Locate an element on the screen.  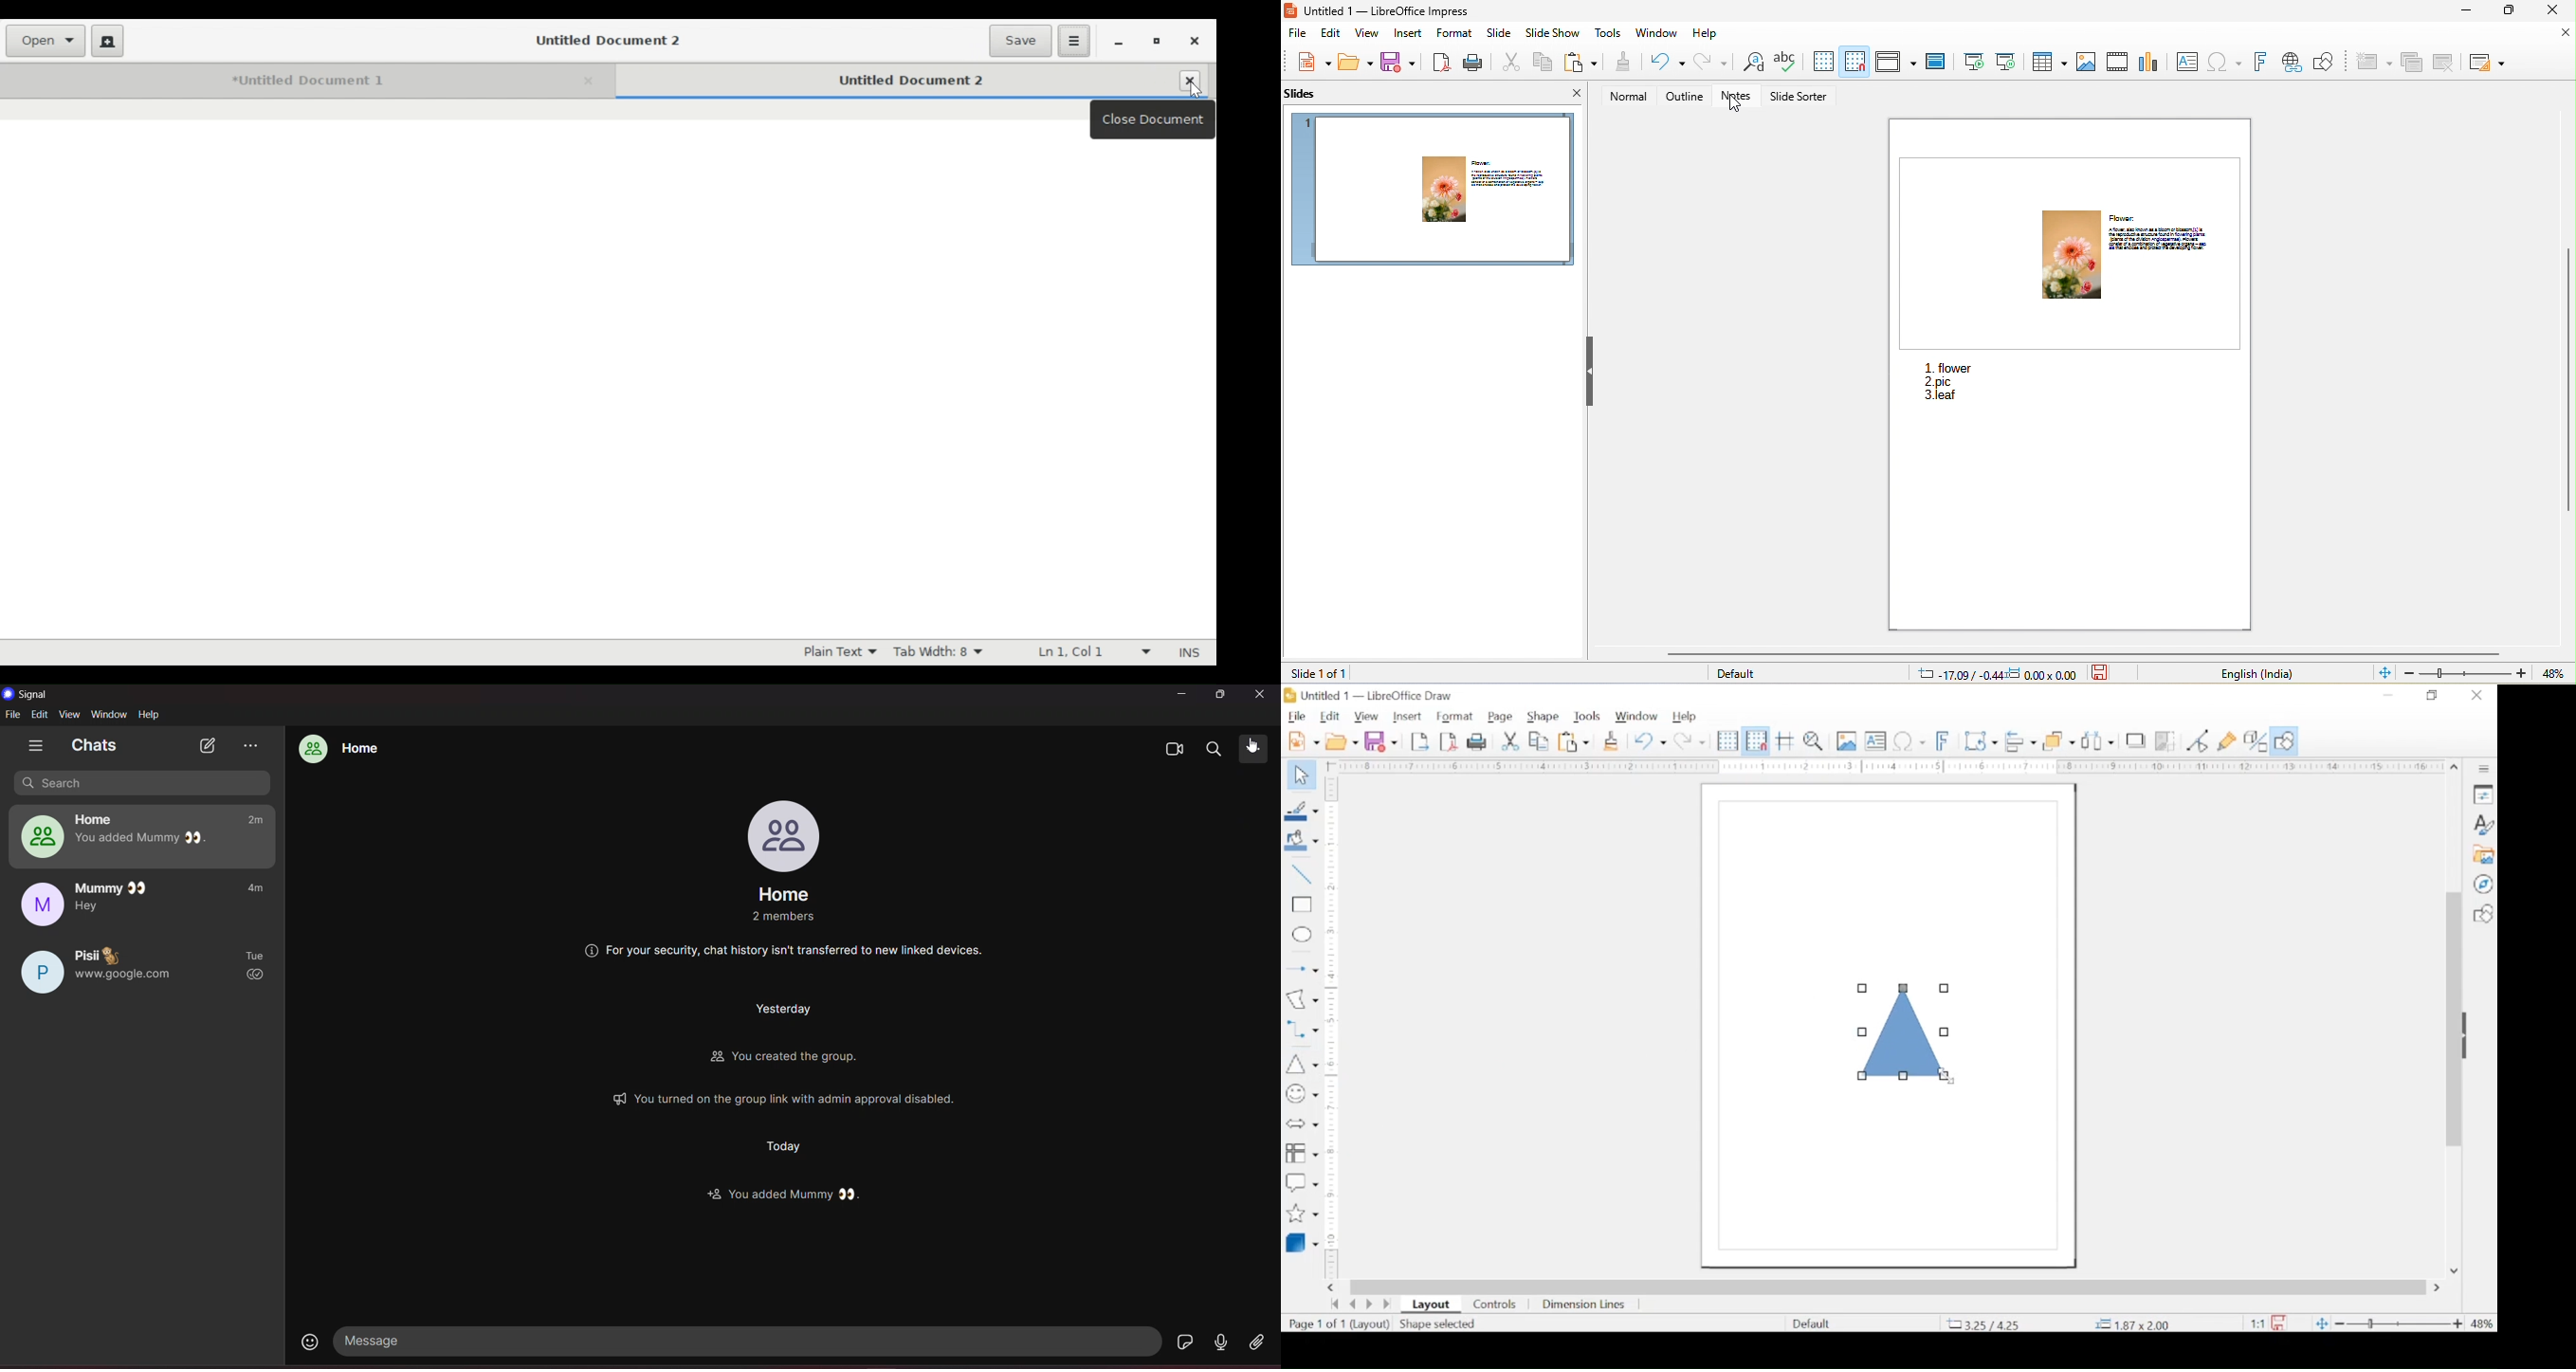
file is located at coordinates (1297, 716).